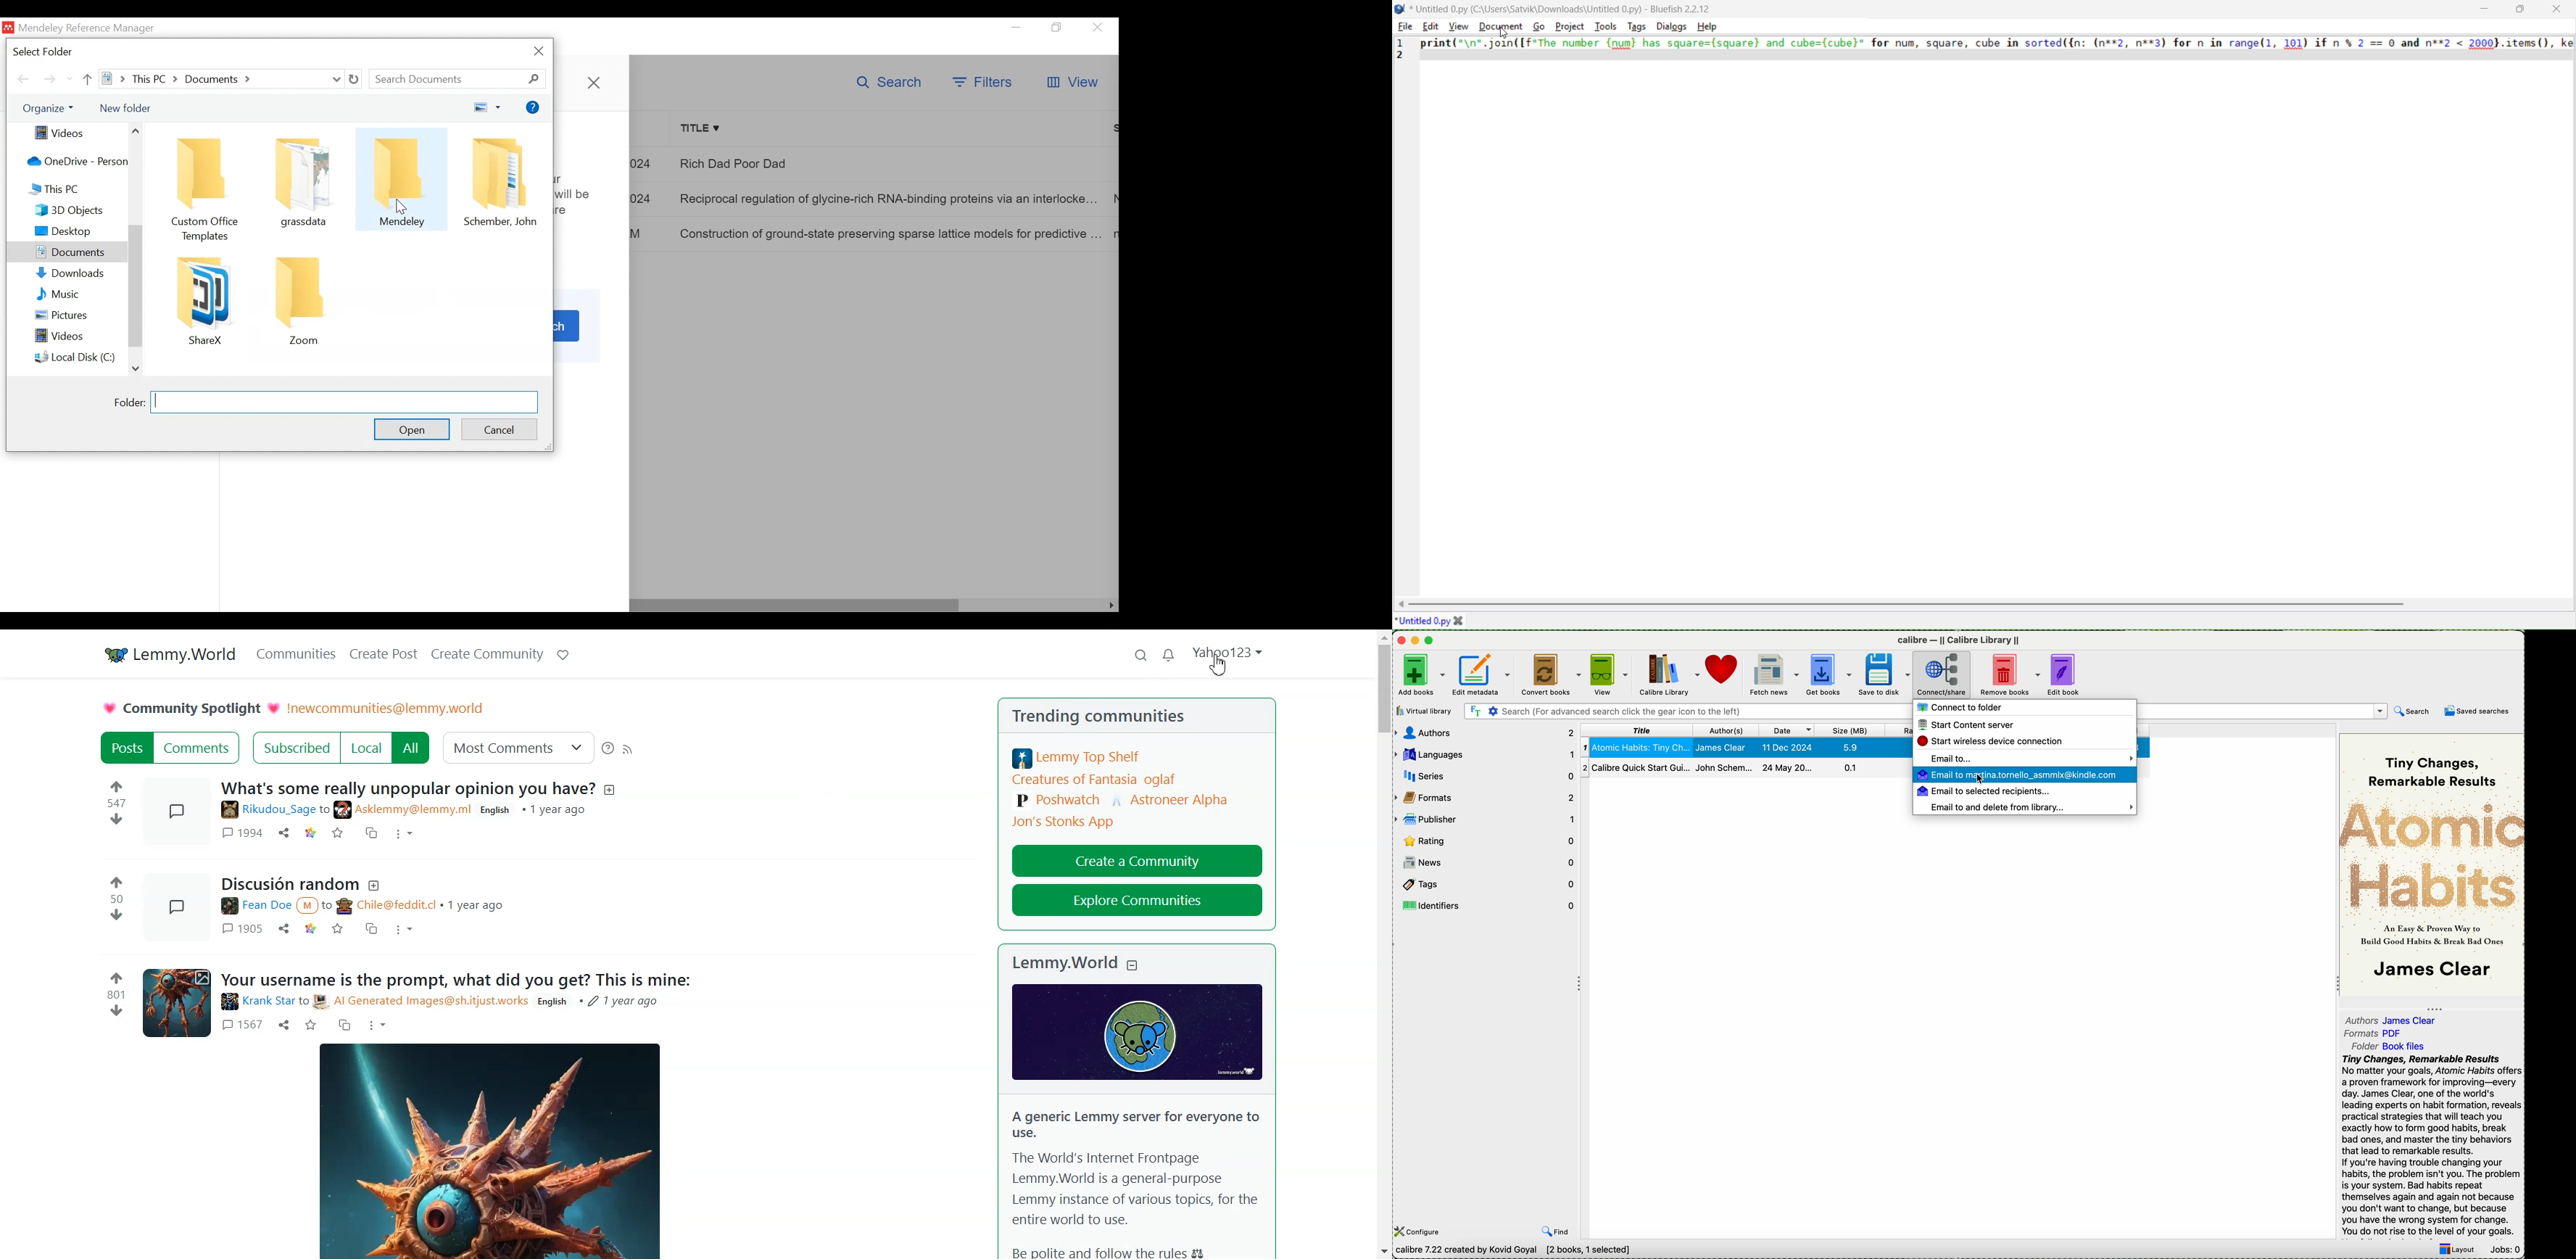 This screenshot has width=2576, height=1260. What do you see at coordinates (1220, 666) in the screenshot?
I see `Cursor` at bounding box center [1220, 666].